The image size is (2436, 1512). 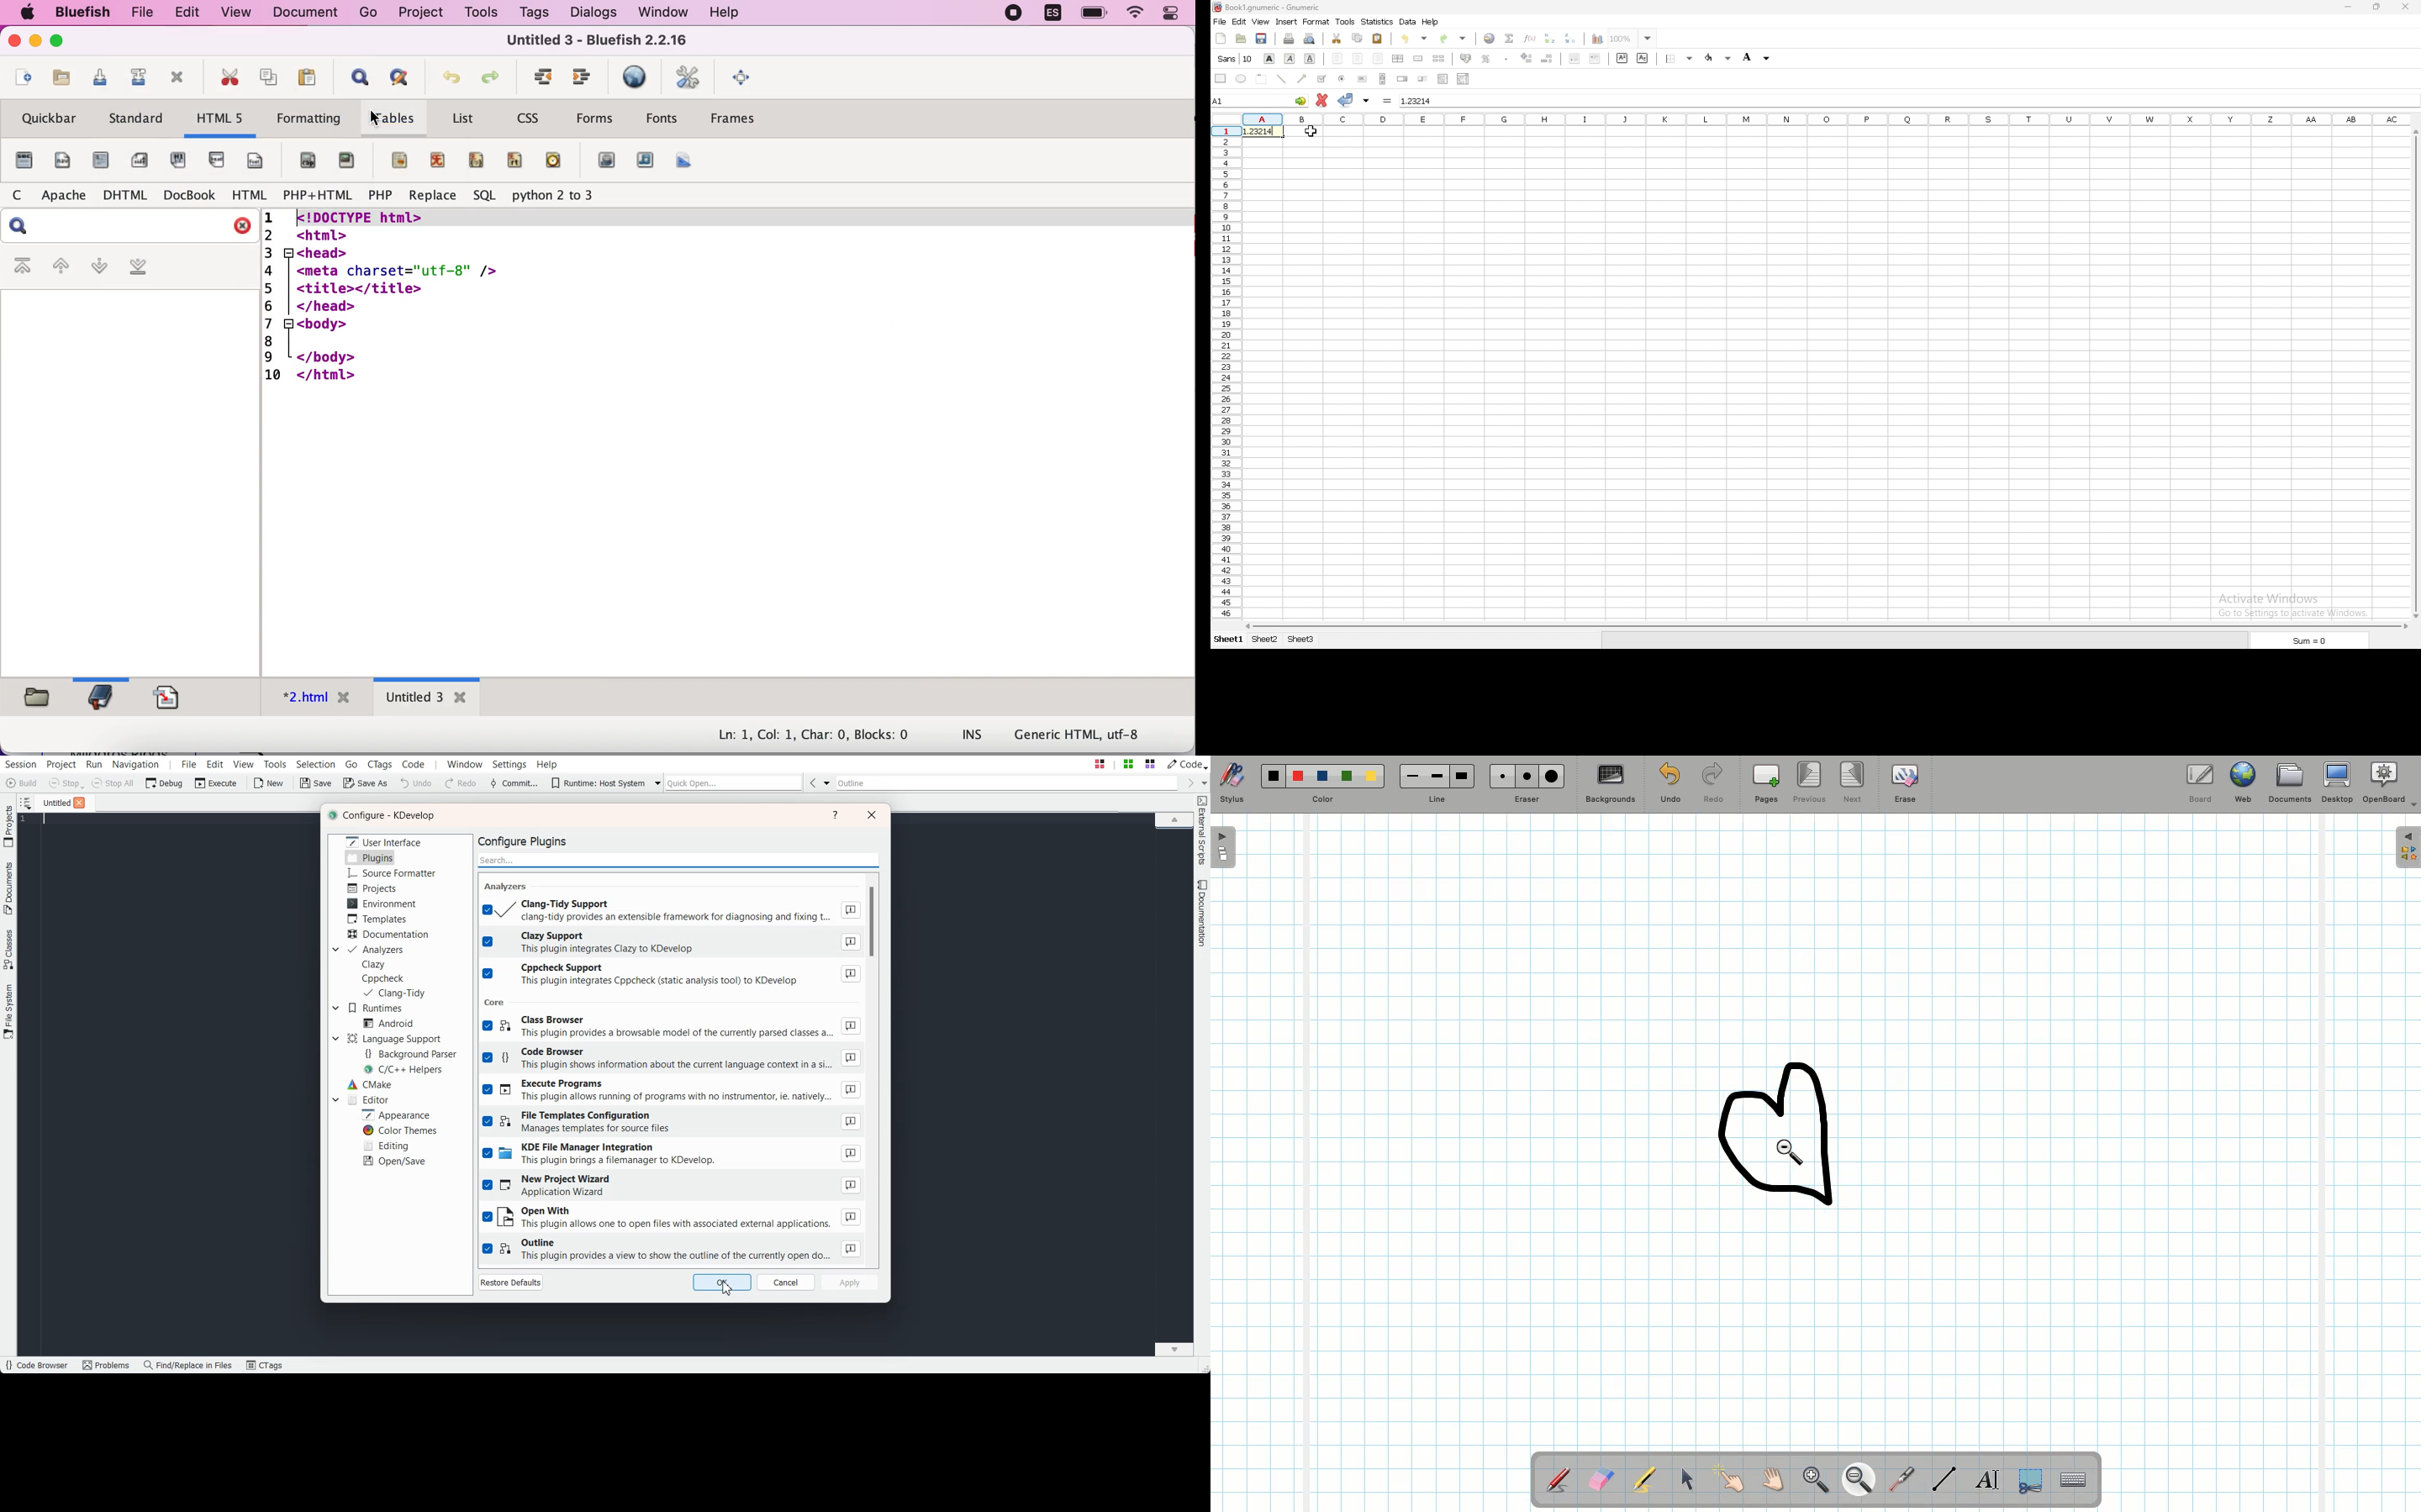 What do you see at coordinates (375, 120) in the screenshot?
I see `cursor` at bounding box center [375, 120].